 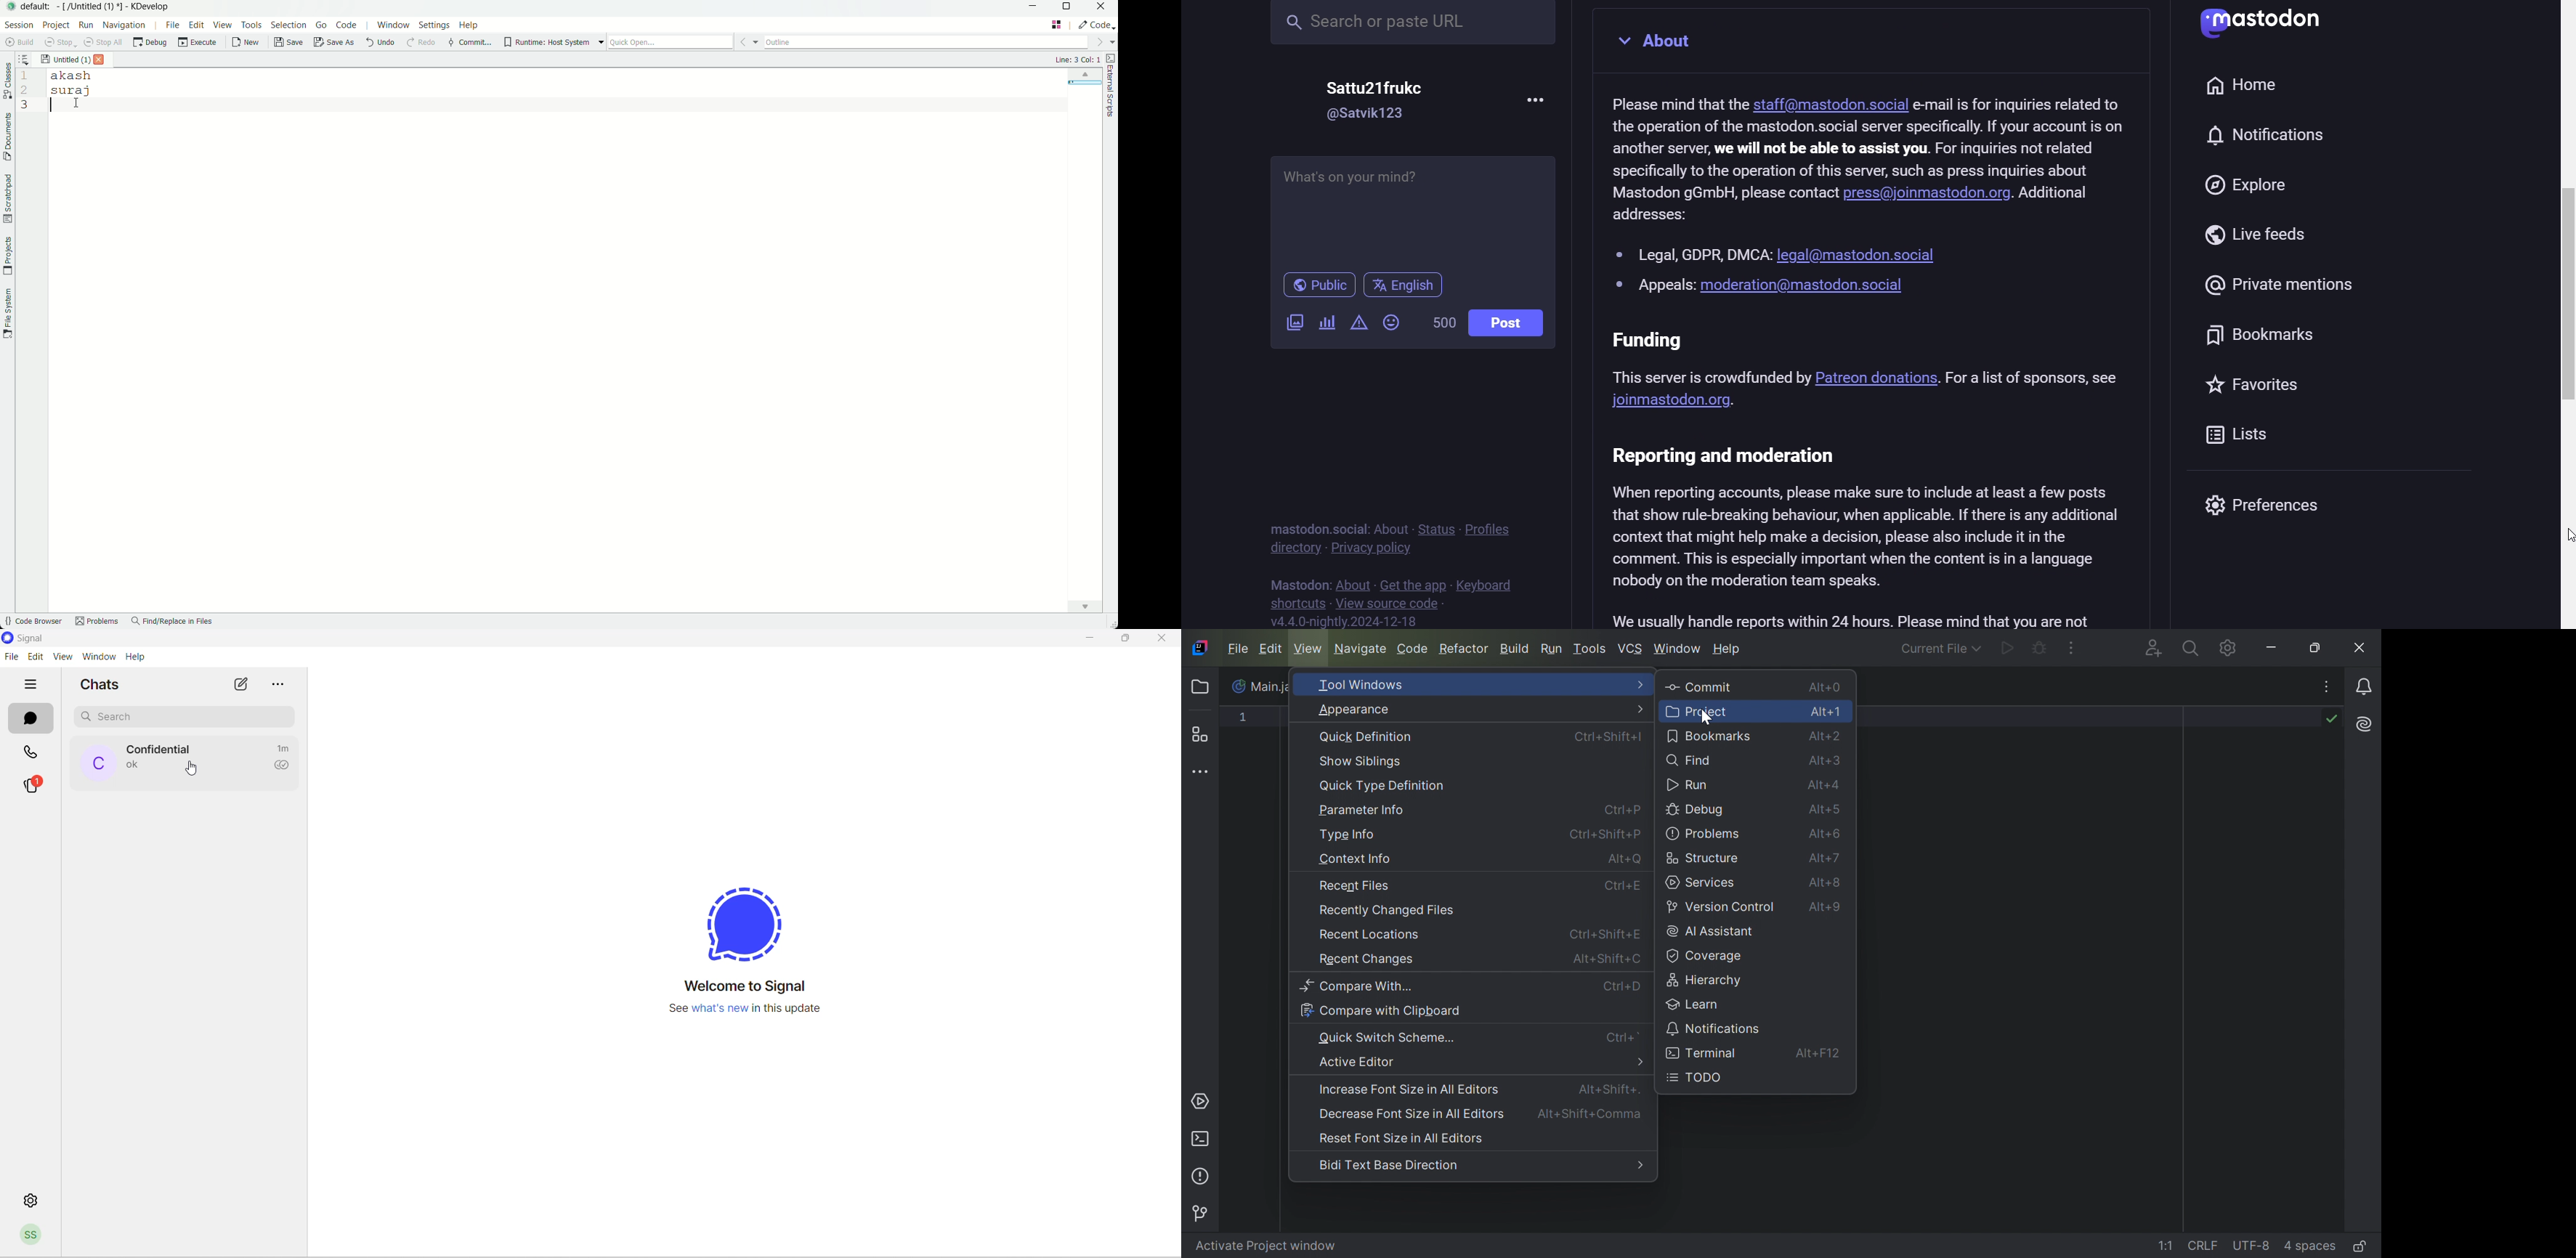 What do you see at coordinates (2274, 647) in the screenshot?
I see `Minimize` at bounding box center [2274, 647].